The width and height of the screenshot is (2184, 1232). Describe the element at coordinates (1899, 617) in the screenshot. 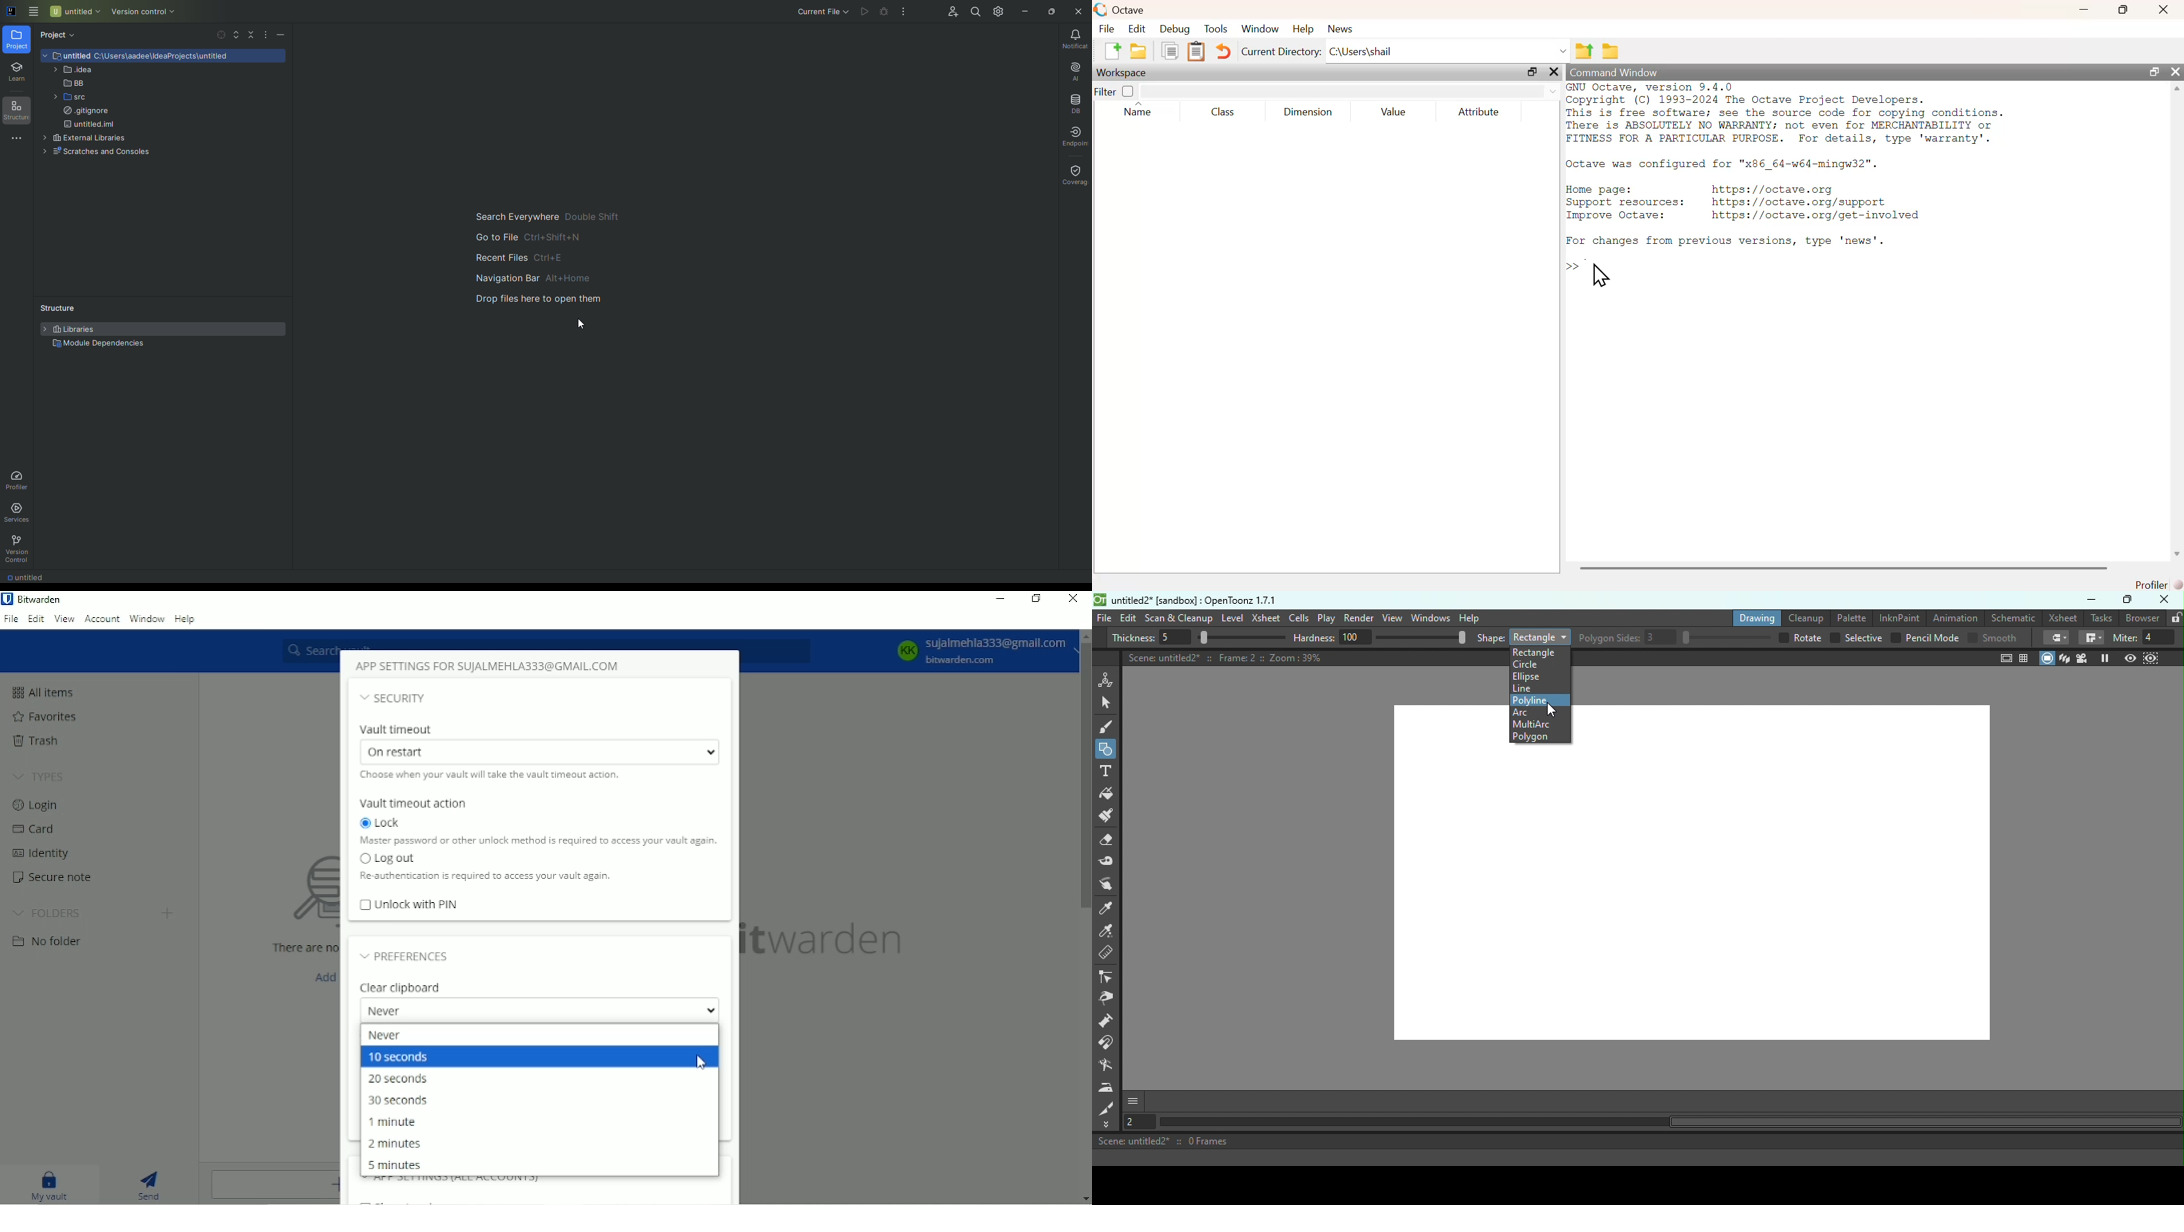

I see `InknPaint` at that location.